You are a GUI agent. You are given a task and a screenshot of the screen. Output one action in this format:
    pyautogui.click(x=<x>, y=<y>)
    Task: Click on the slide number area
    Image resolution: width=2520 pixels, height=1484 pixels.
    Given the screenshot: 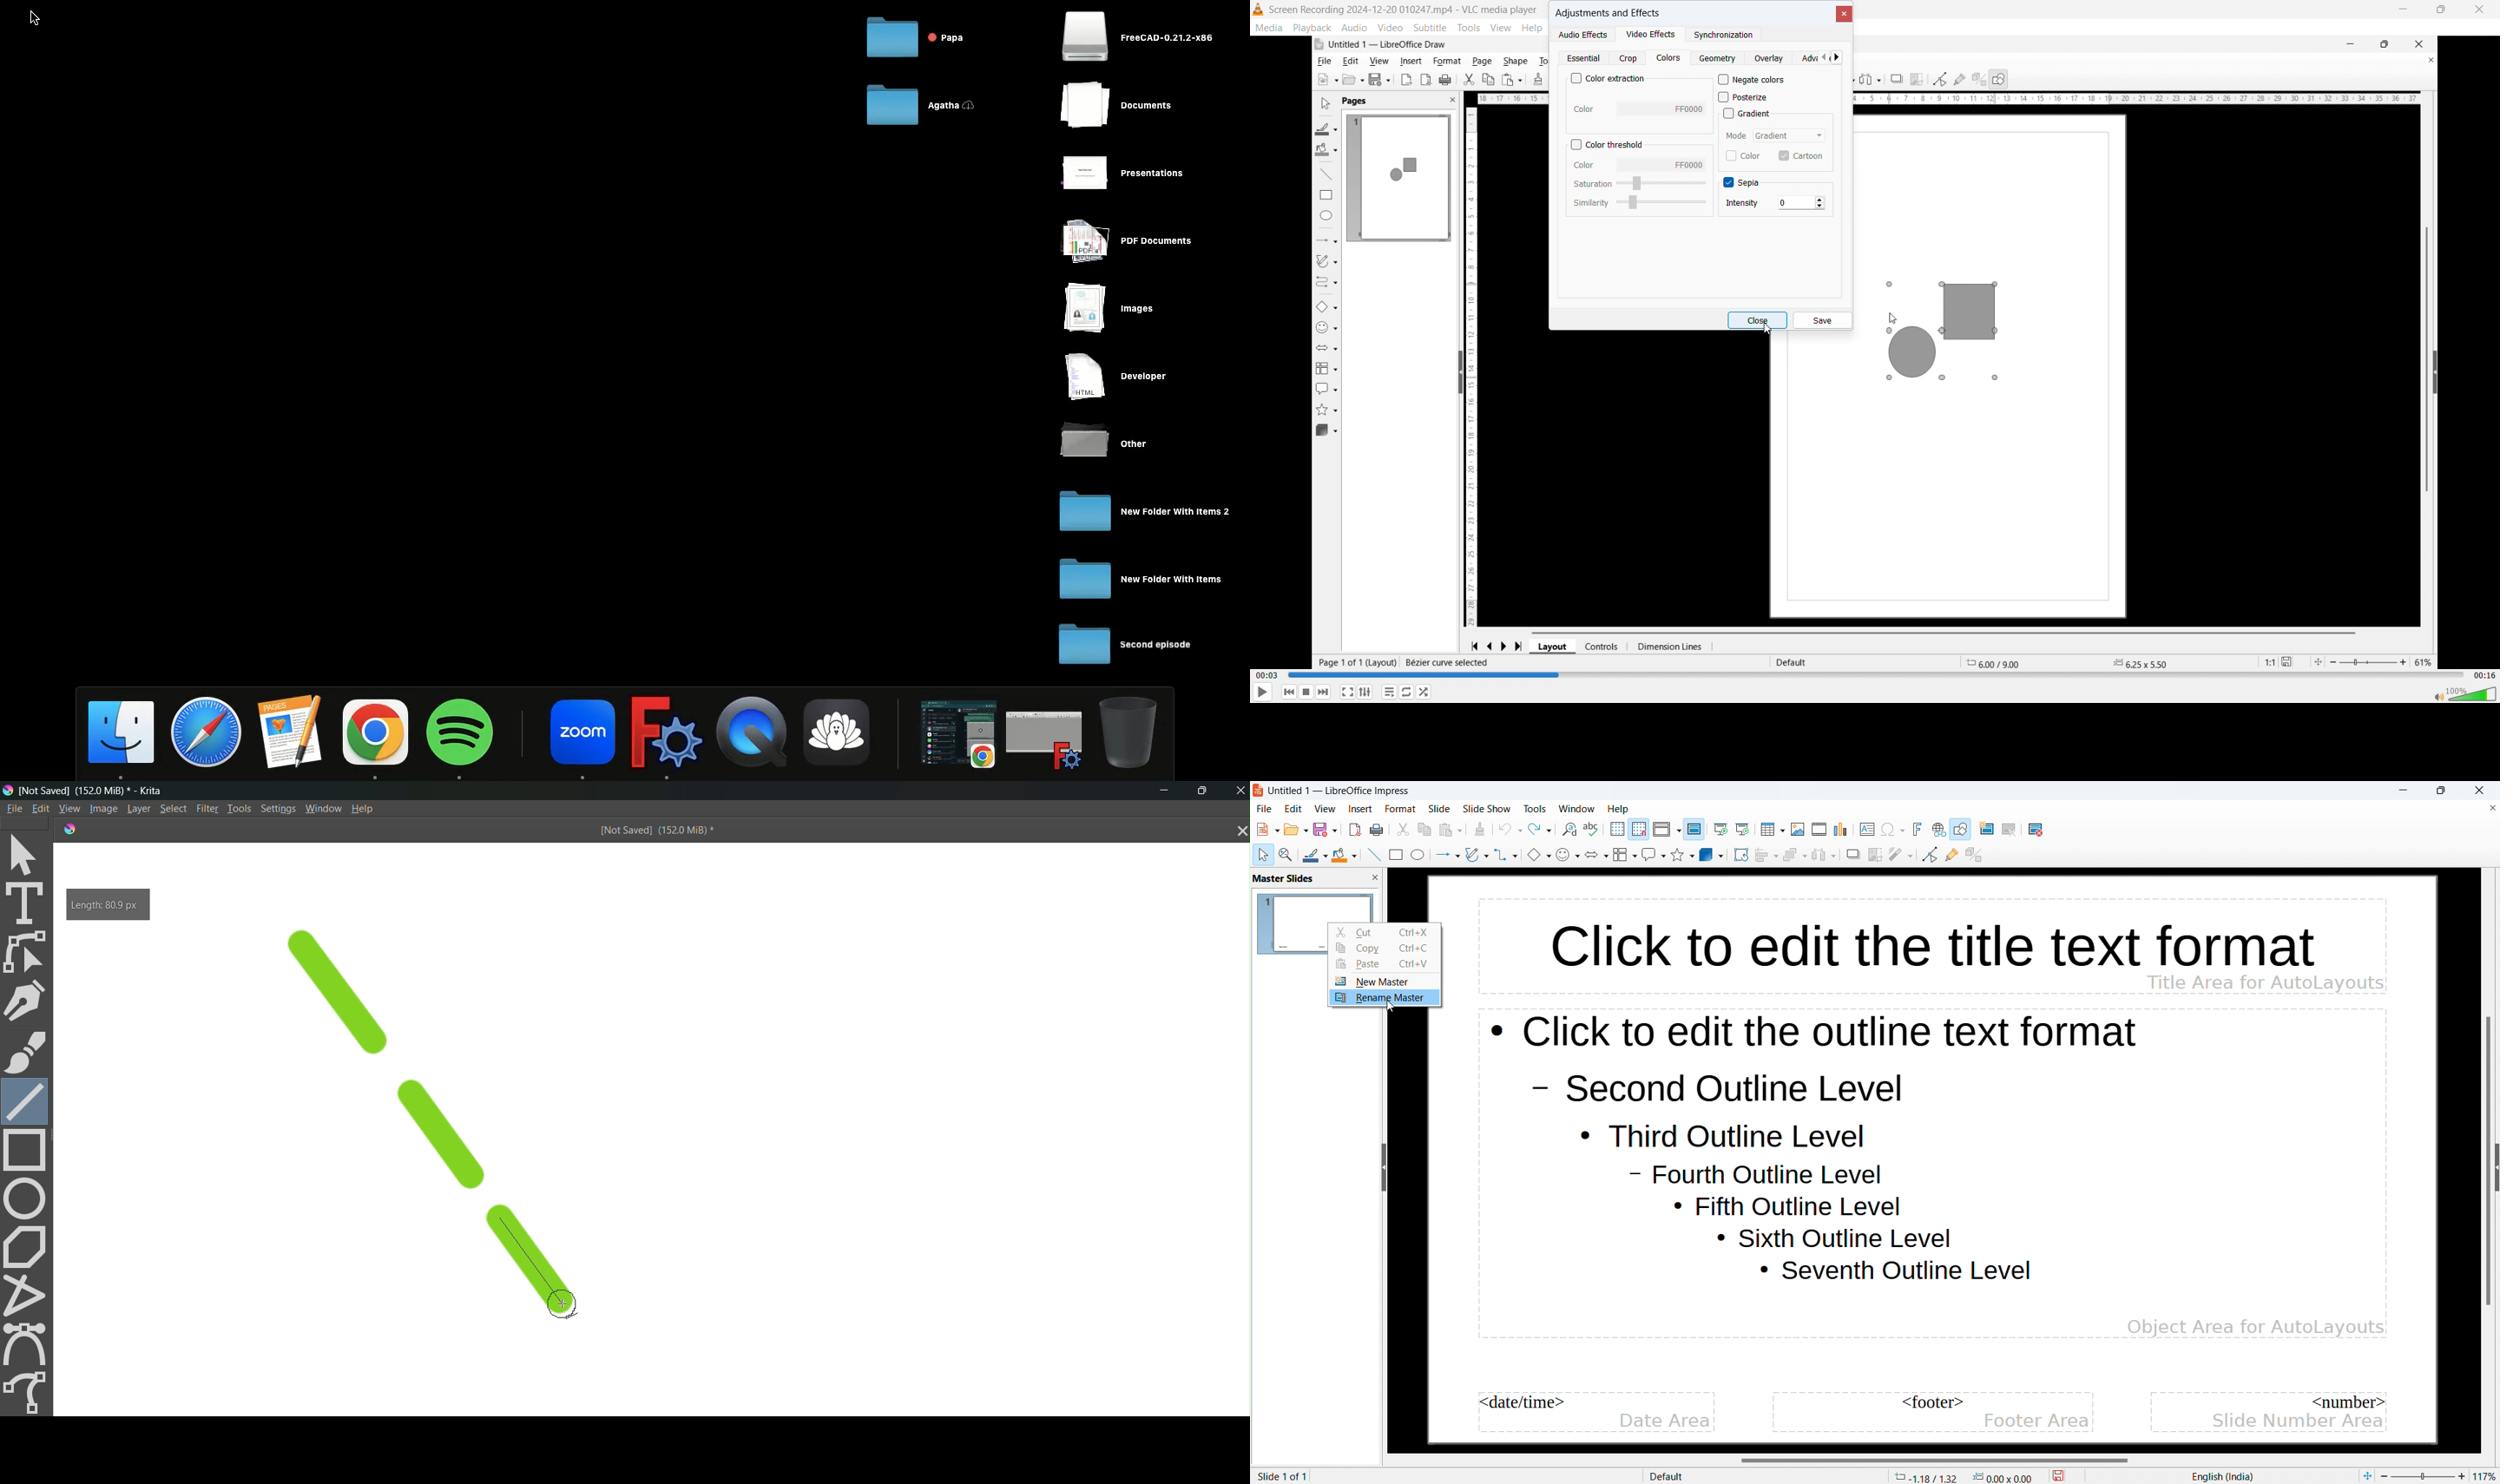 What is the action you would take?
    pyautogui.click(x=2295, y=1422)
    